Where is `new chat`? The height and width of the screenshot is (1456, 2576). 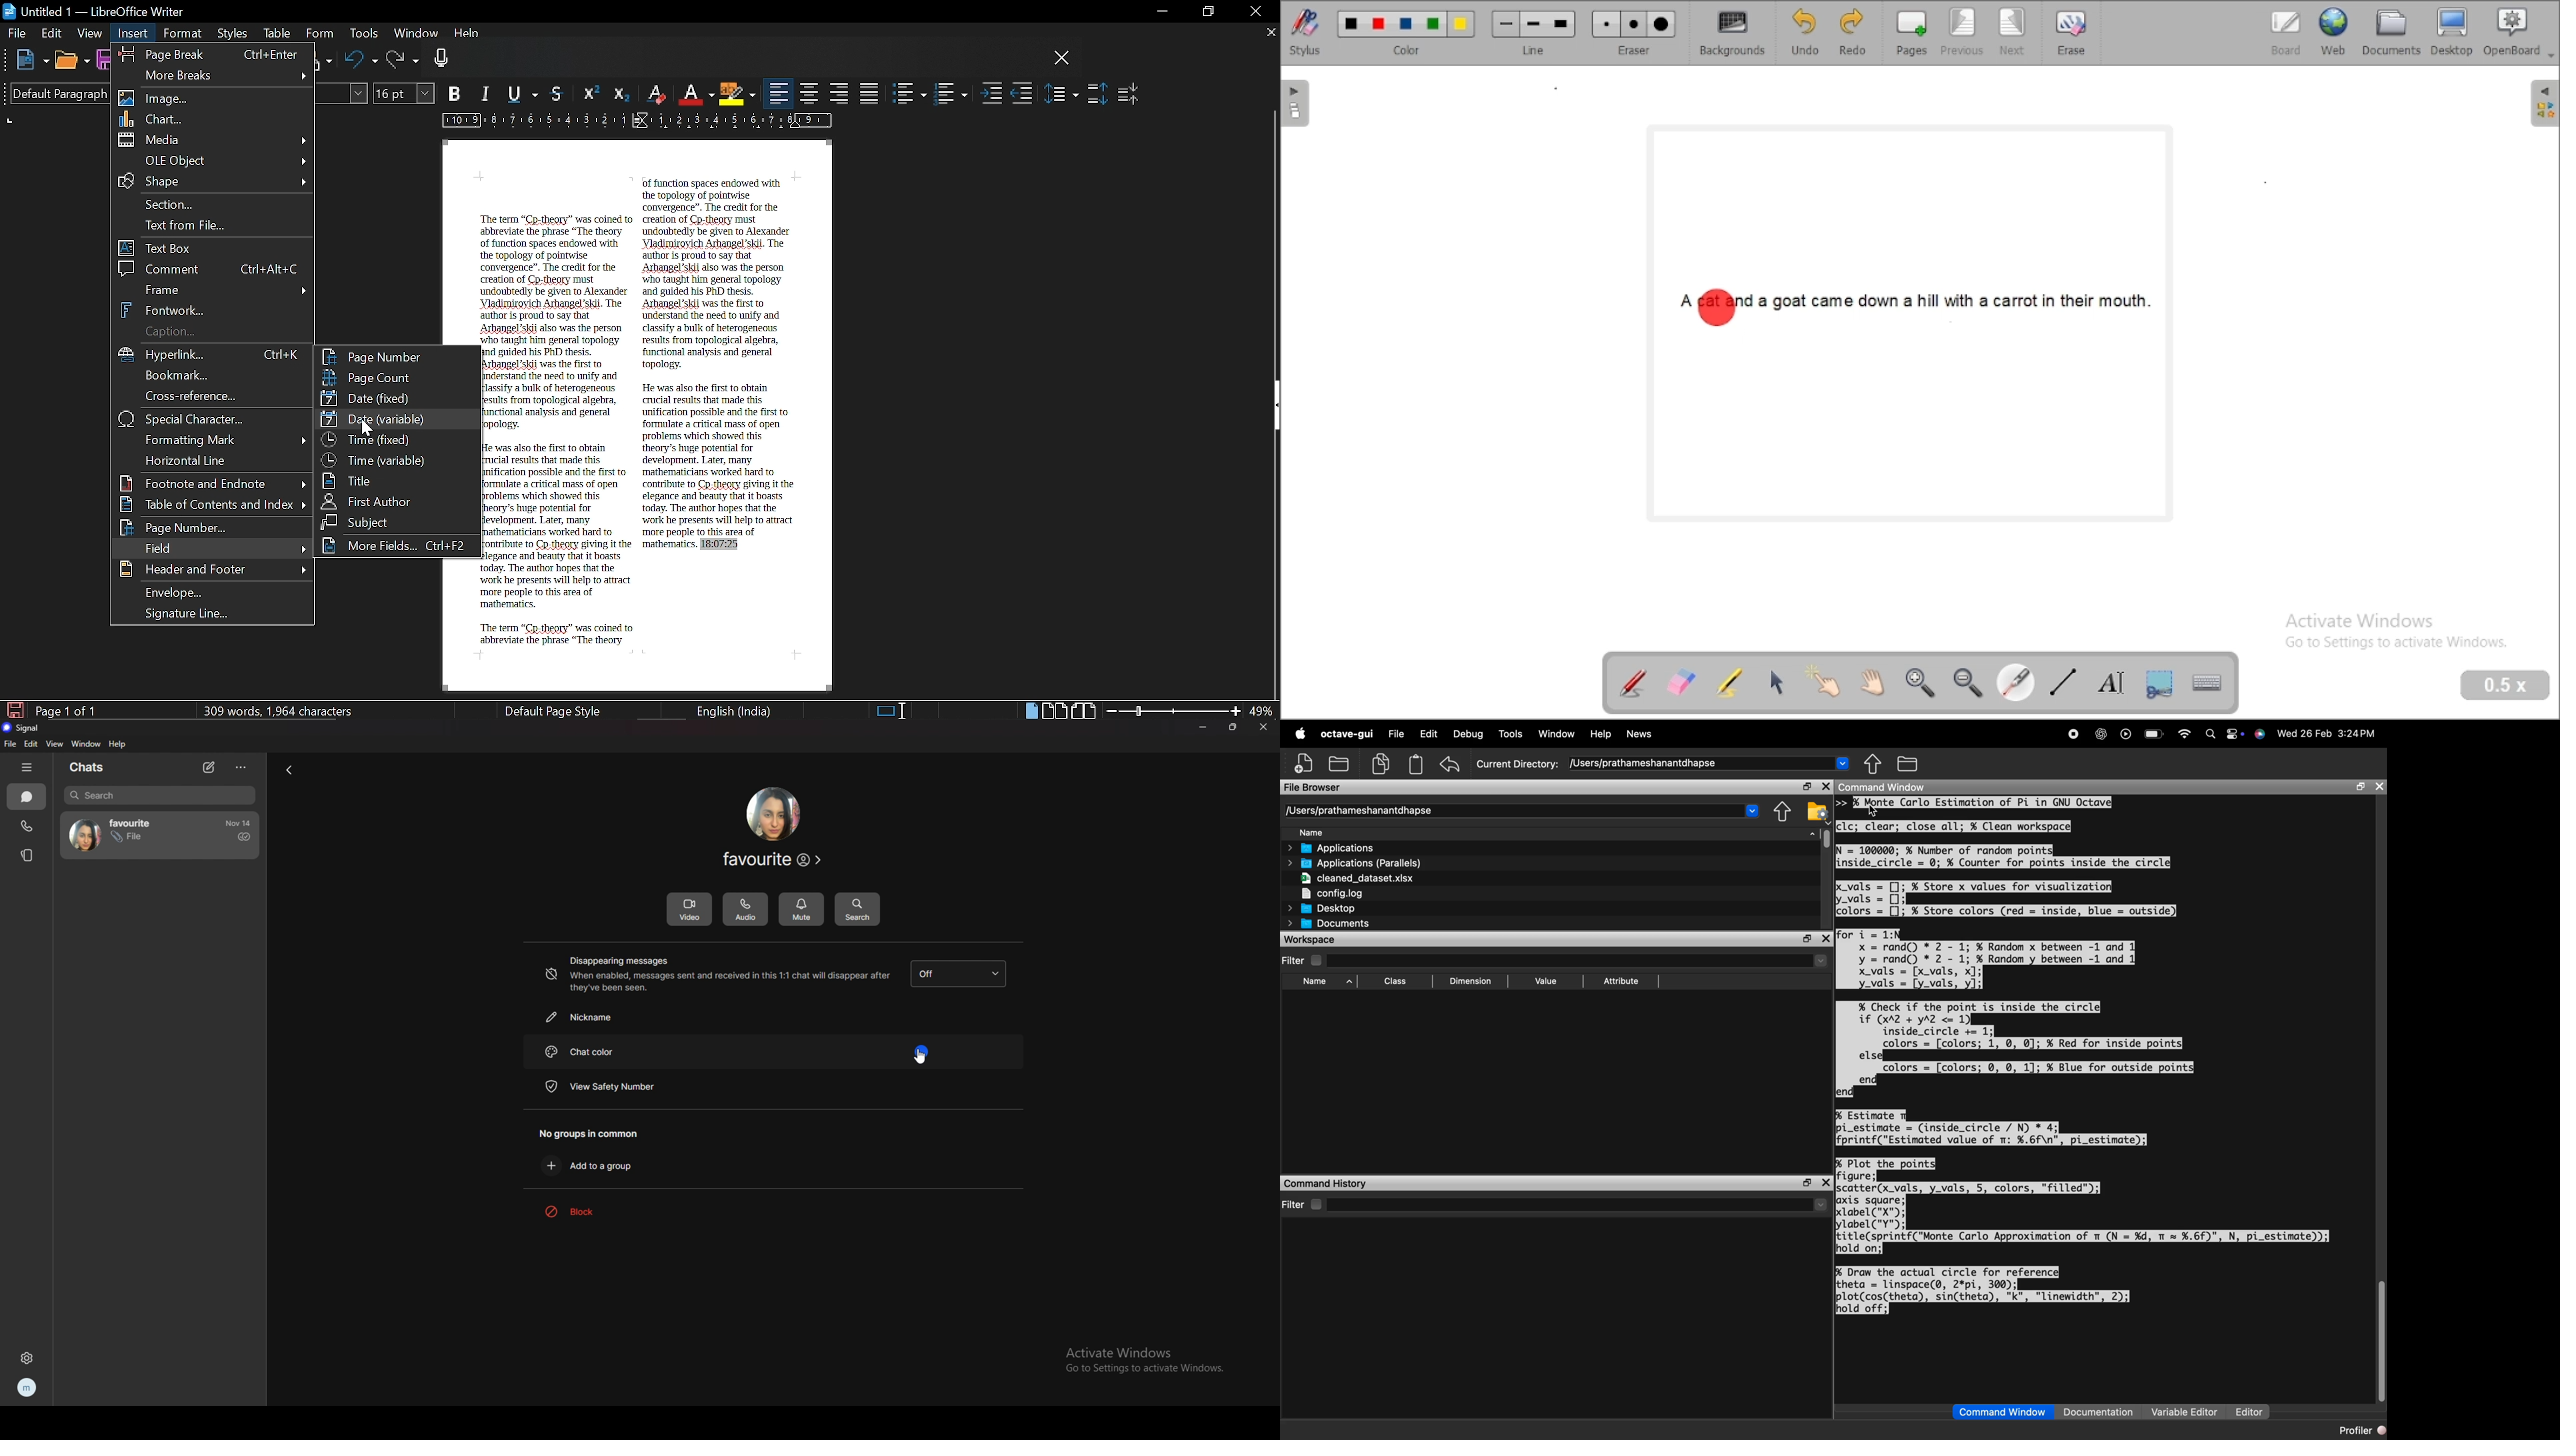 new chat is located at coordinates (211, 767).